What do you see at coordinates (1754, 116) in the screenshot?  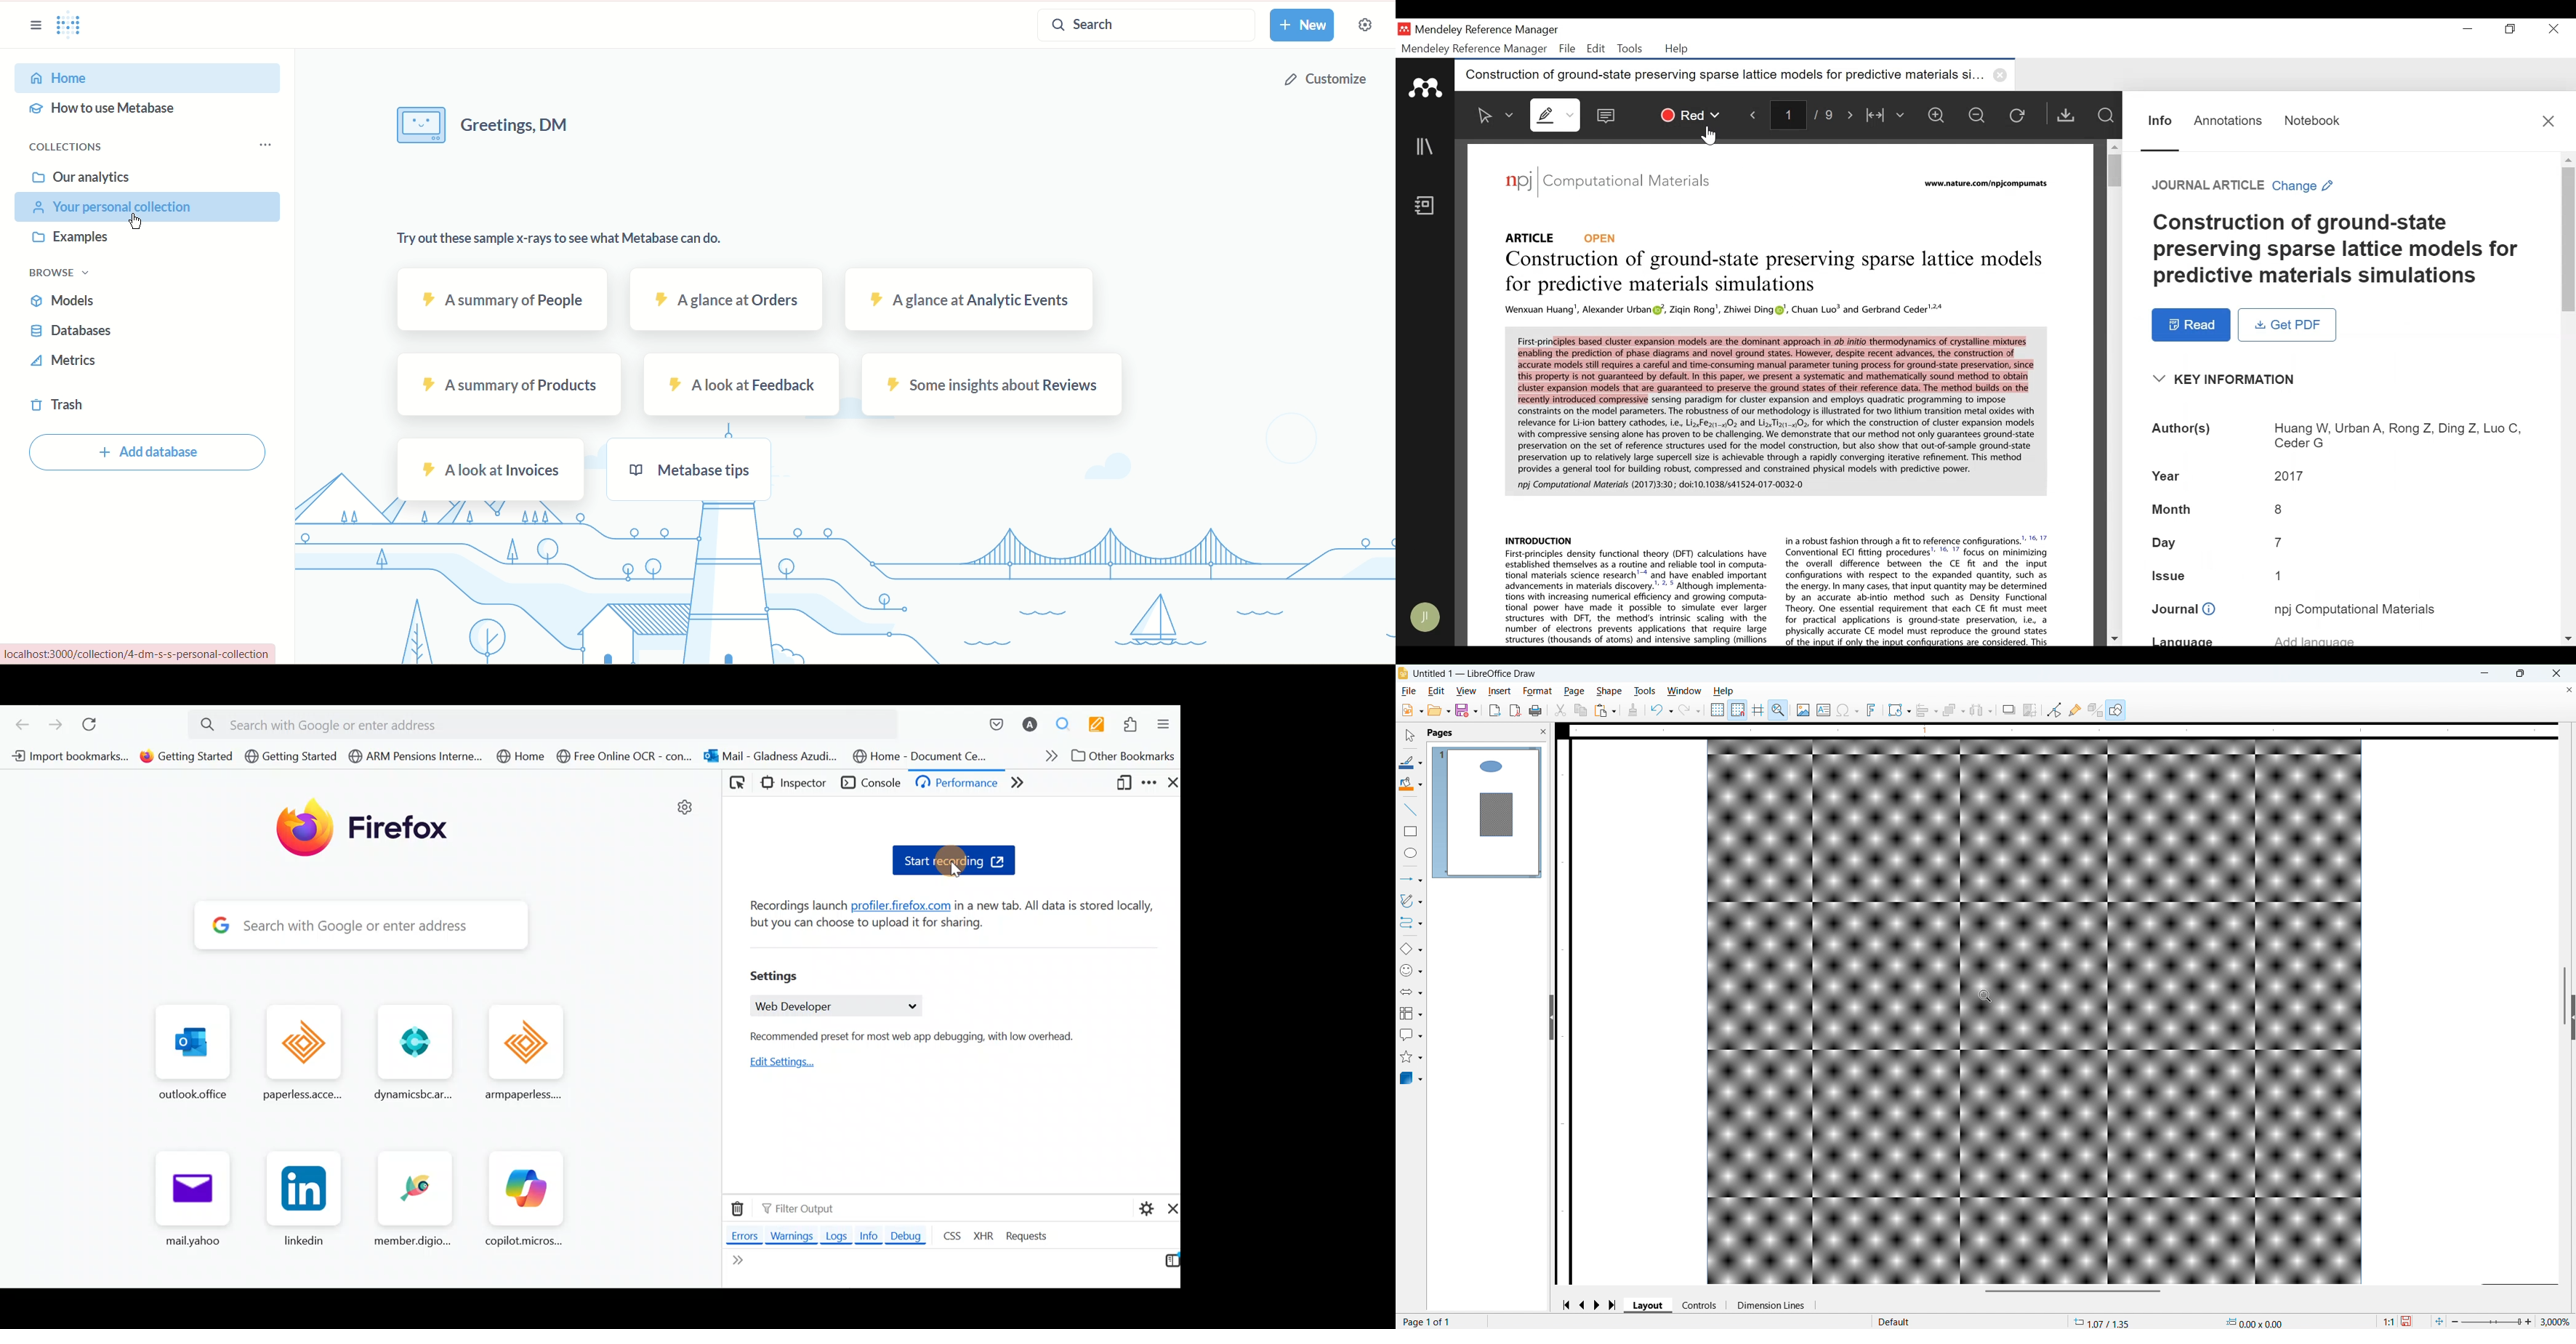 I see `Navigate Backward` at bounding box center [1754, 116].